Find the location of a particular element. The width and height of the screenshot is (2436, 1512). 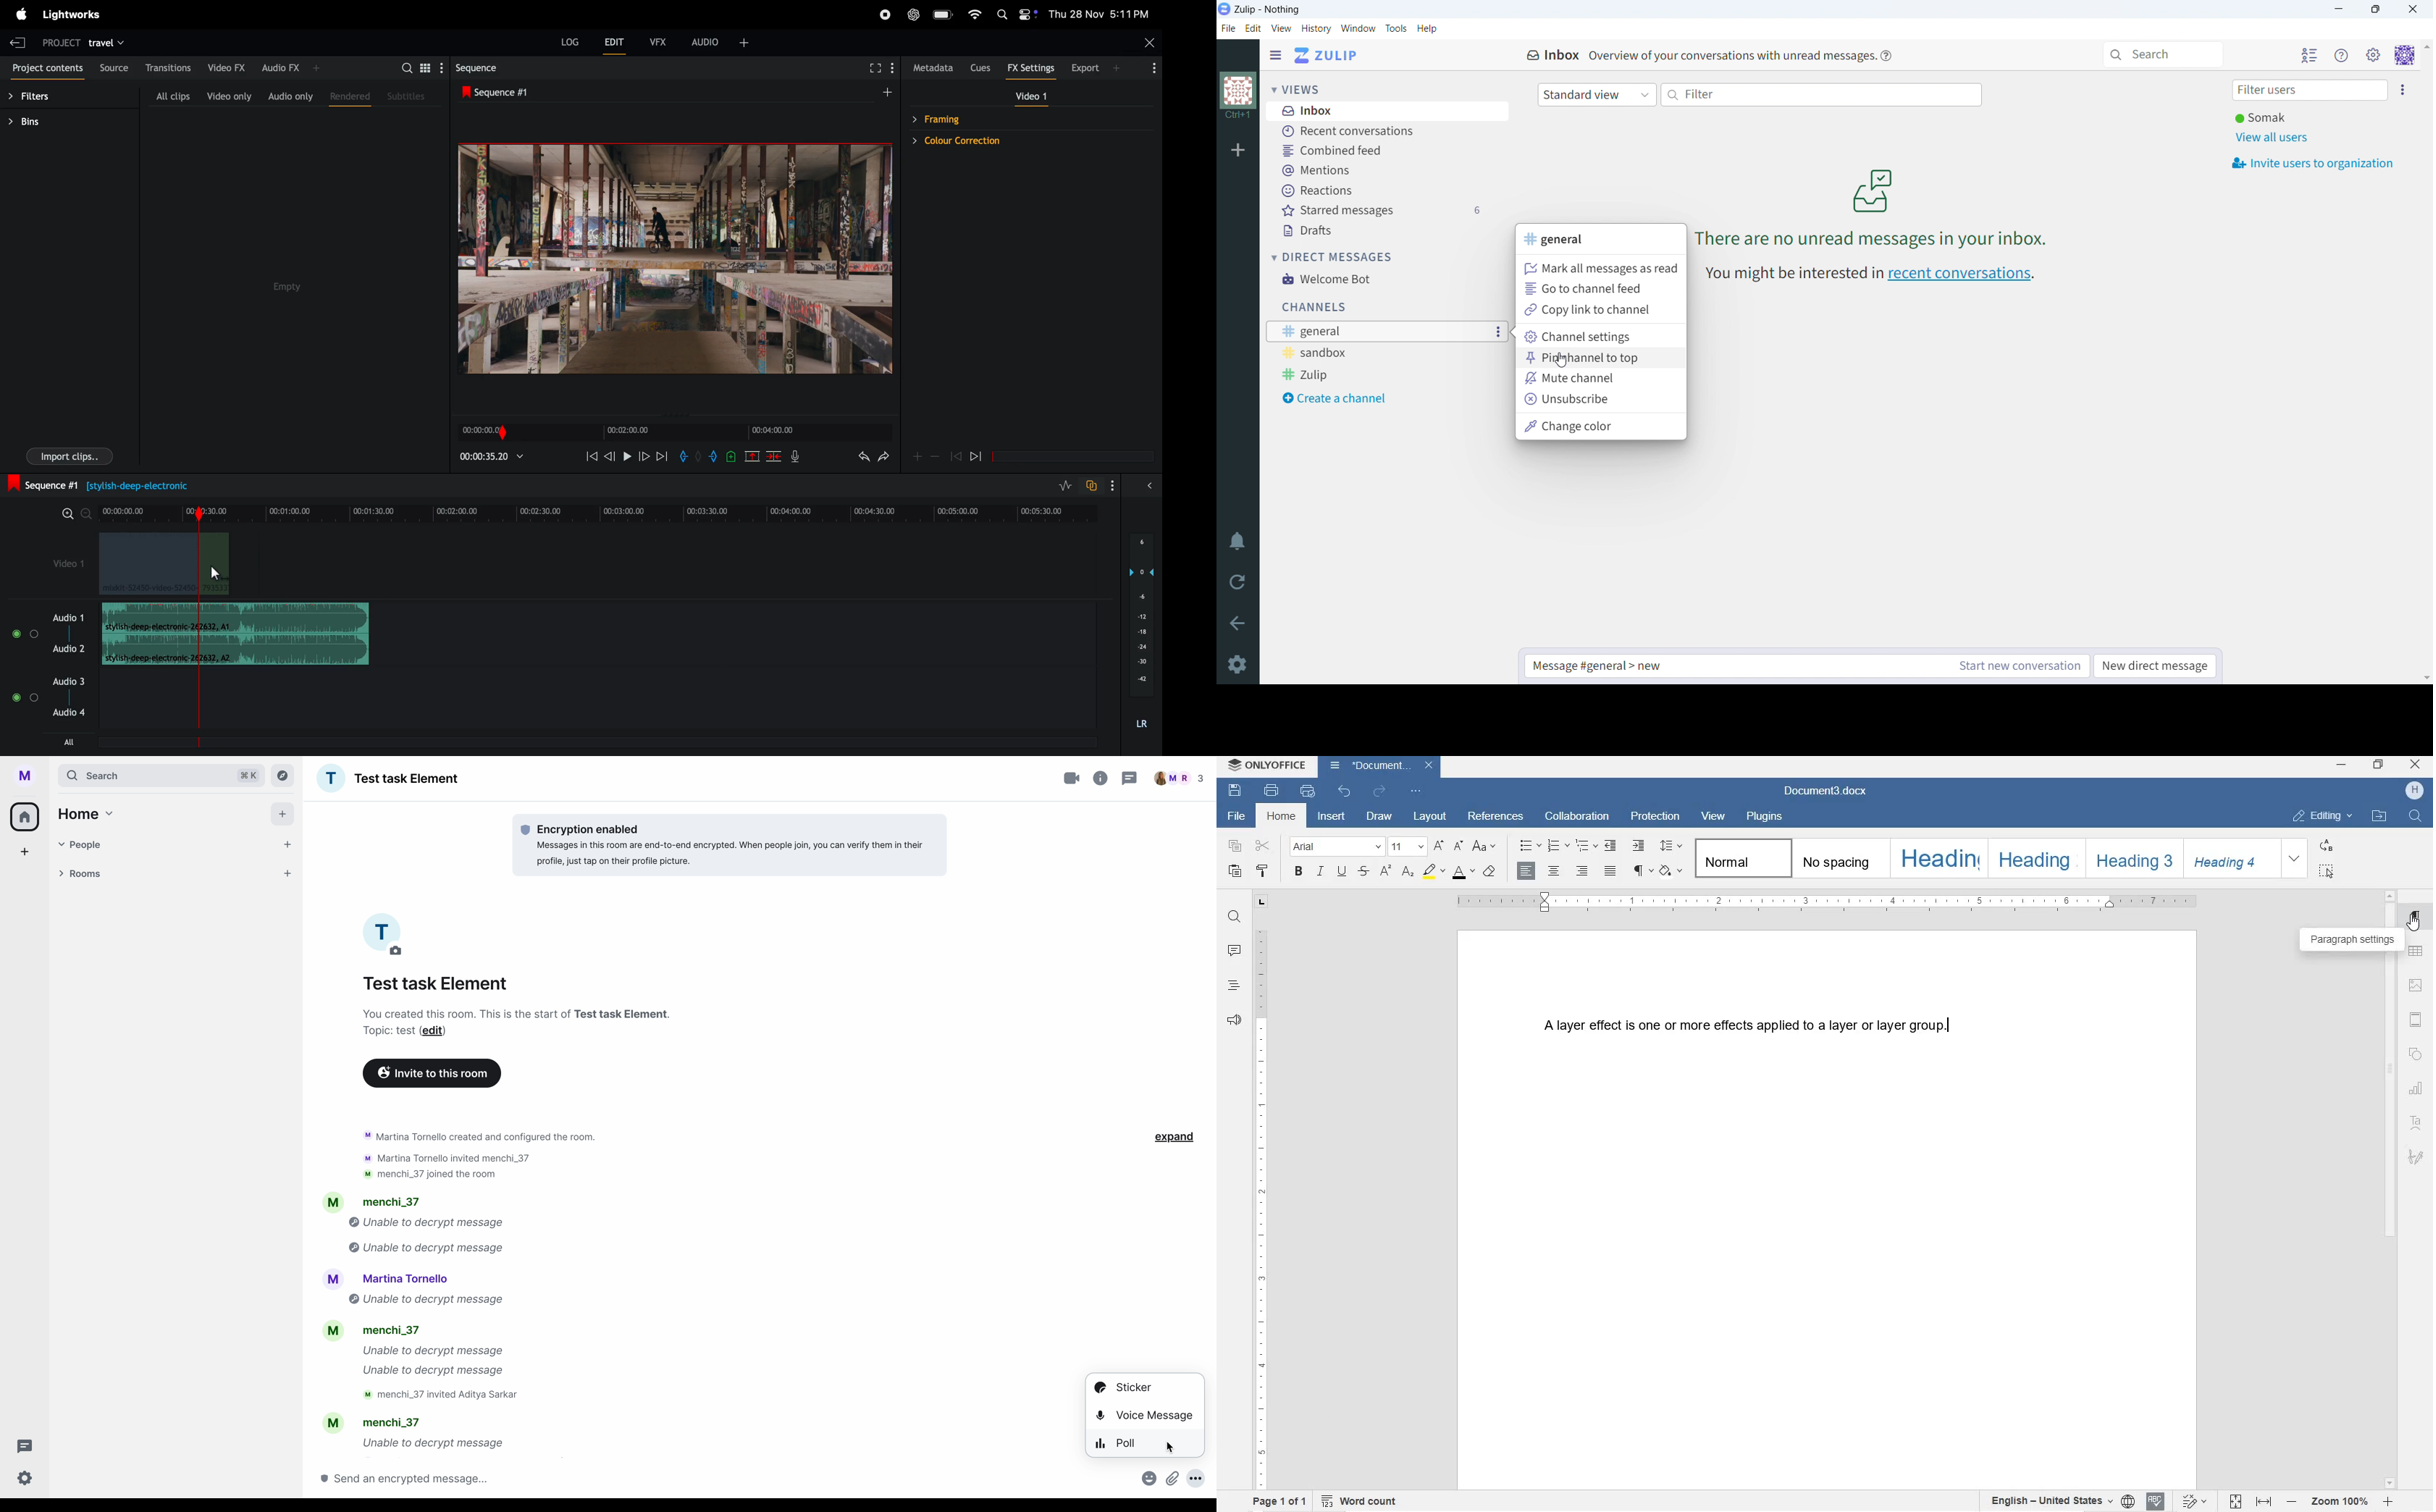

battery is located at coordinates (944, 13).